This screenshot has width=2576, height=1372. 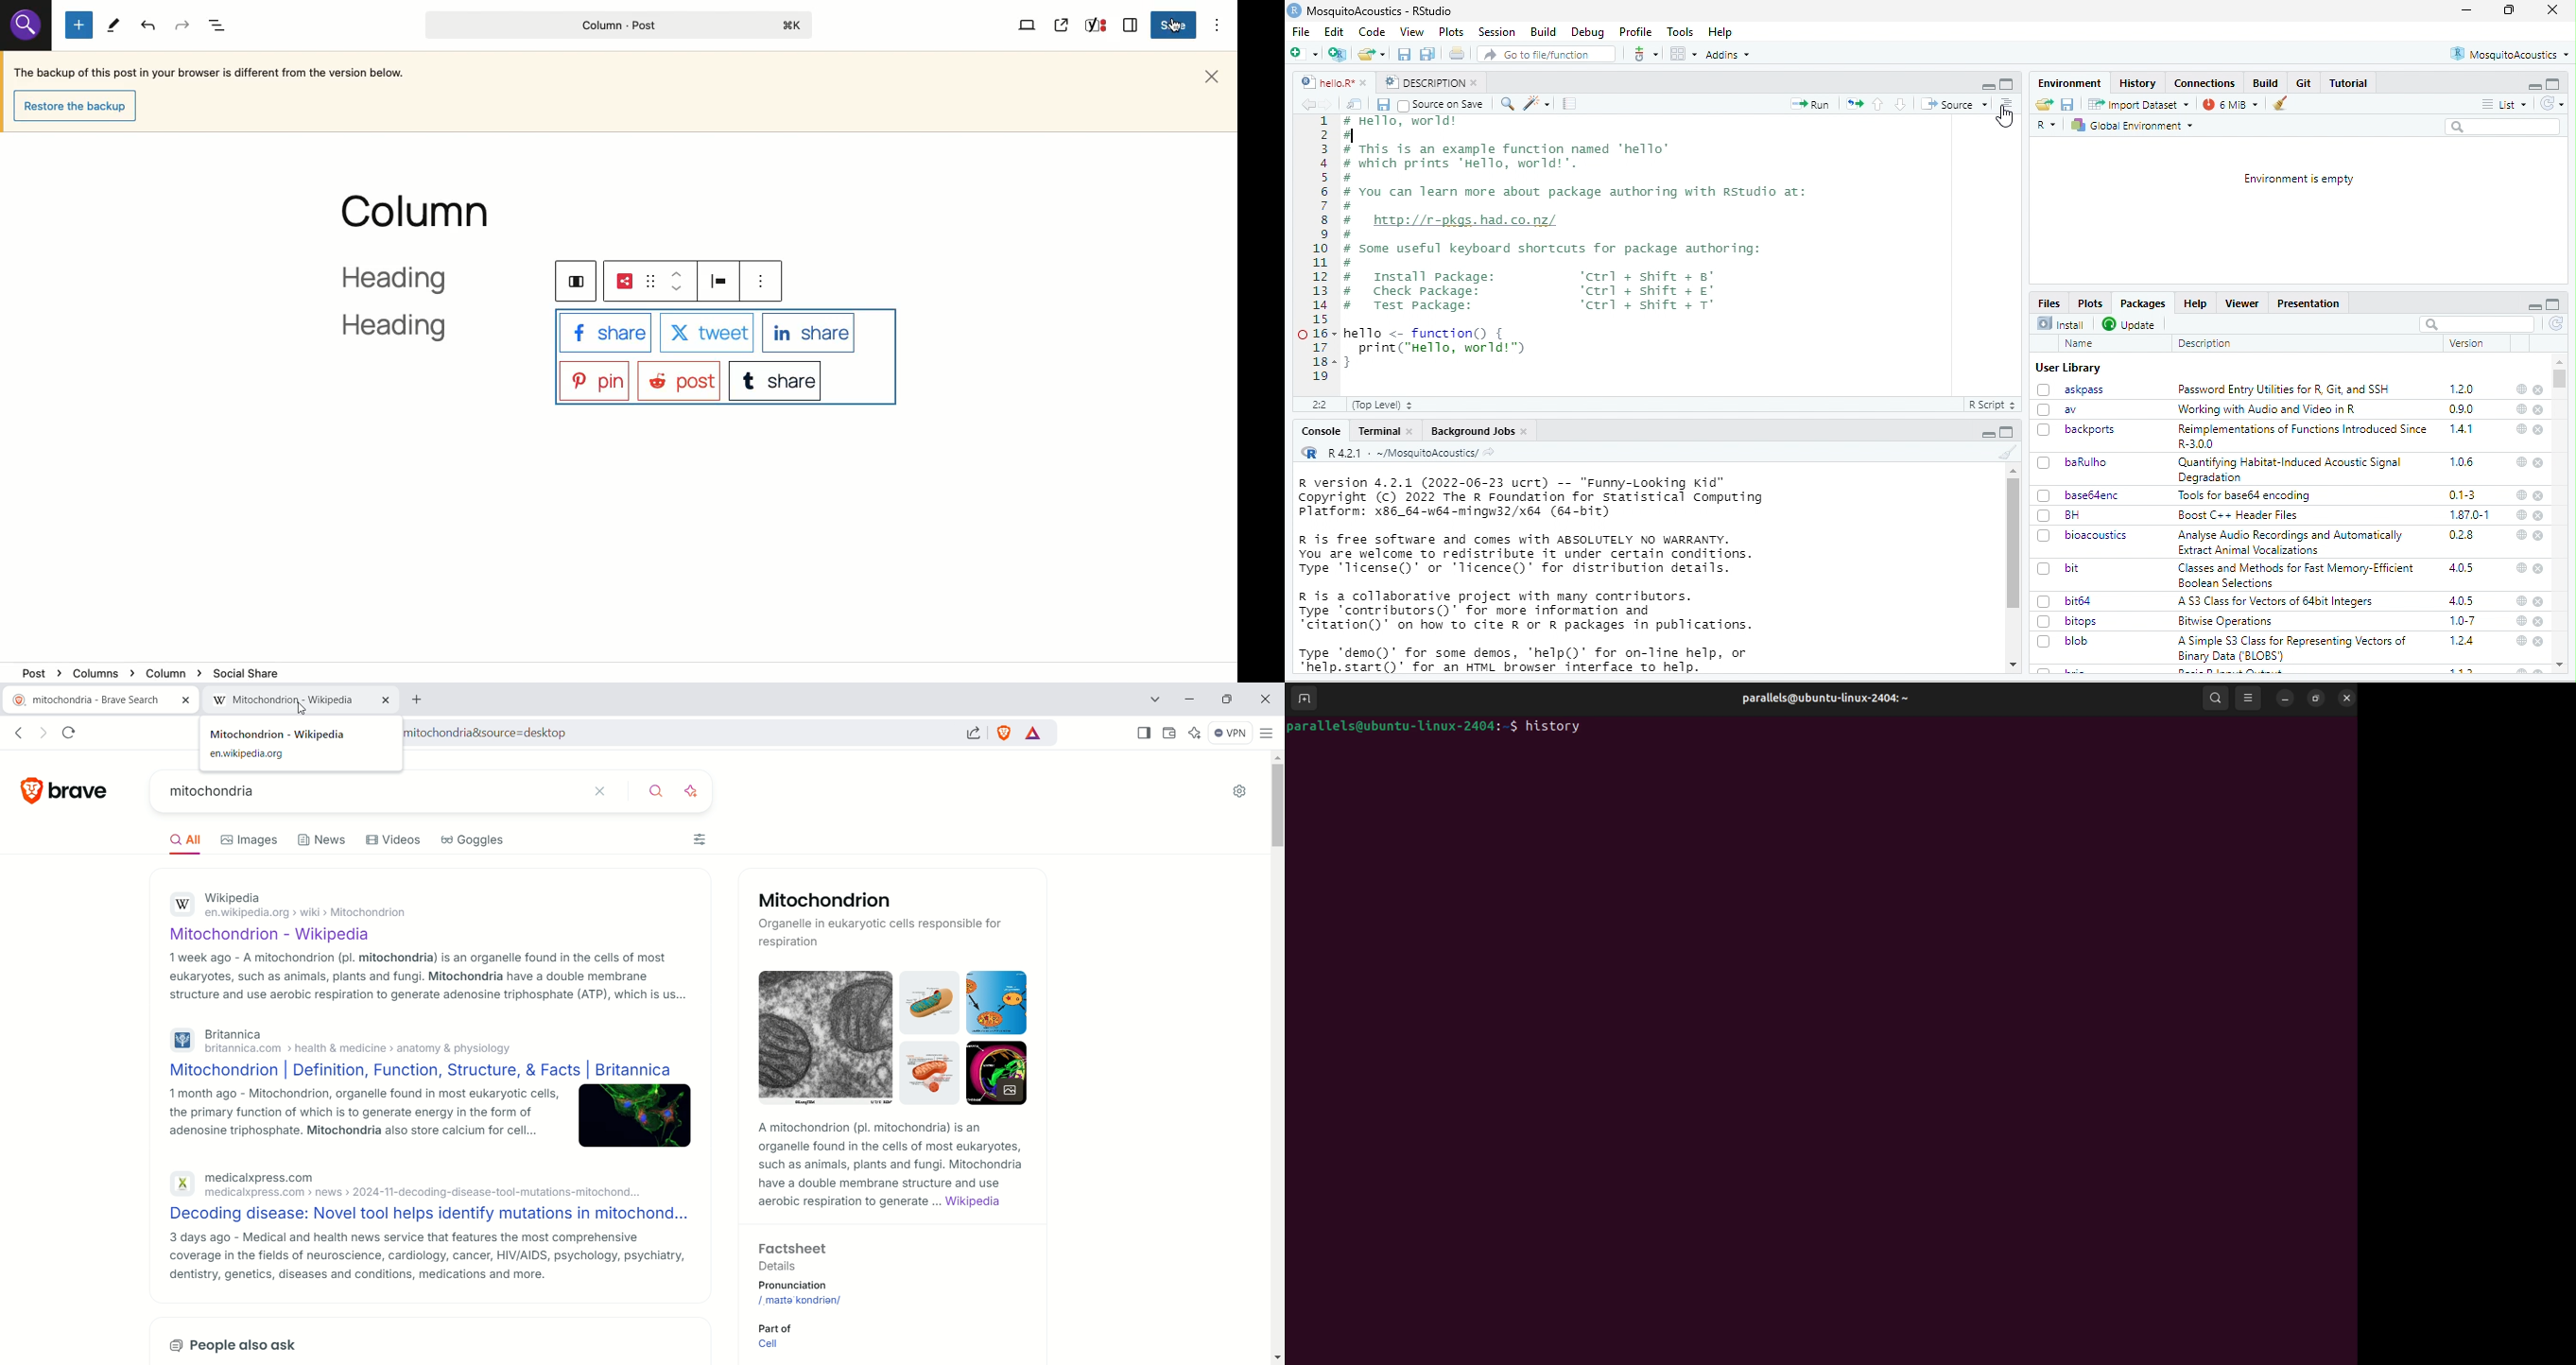 What do you see at coordinates (2198, 304) in the screenshot?
I see `Help` at bounding box center [2198, 304].